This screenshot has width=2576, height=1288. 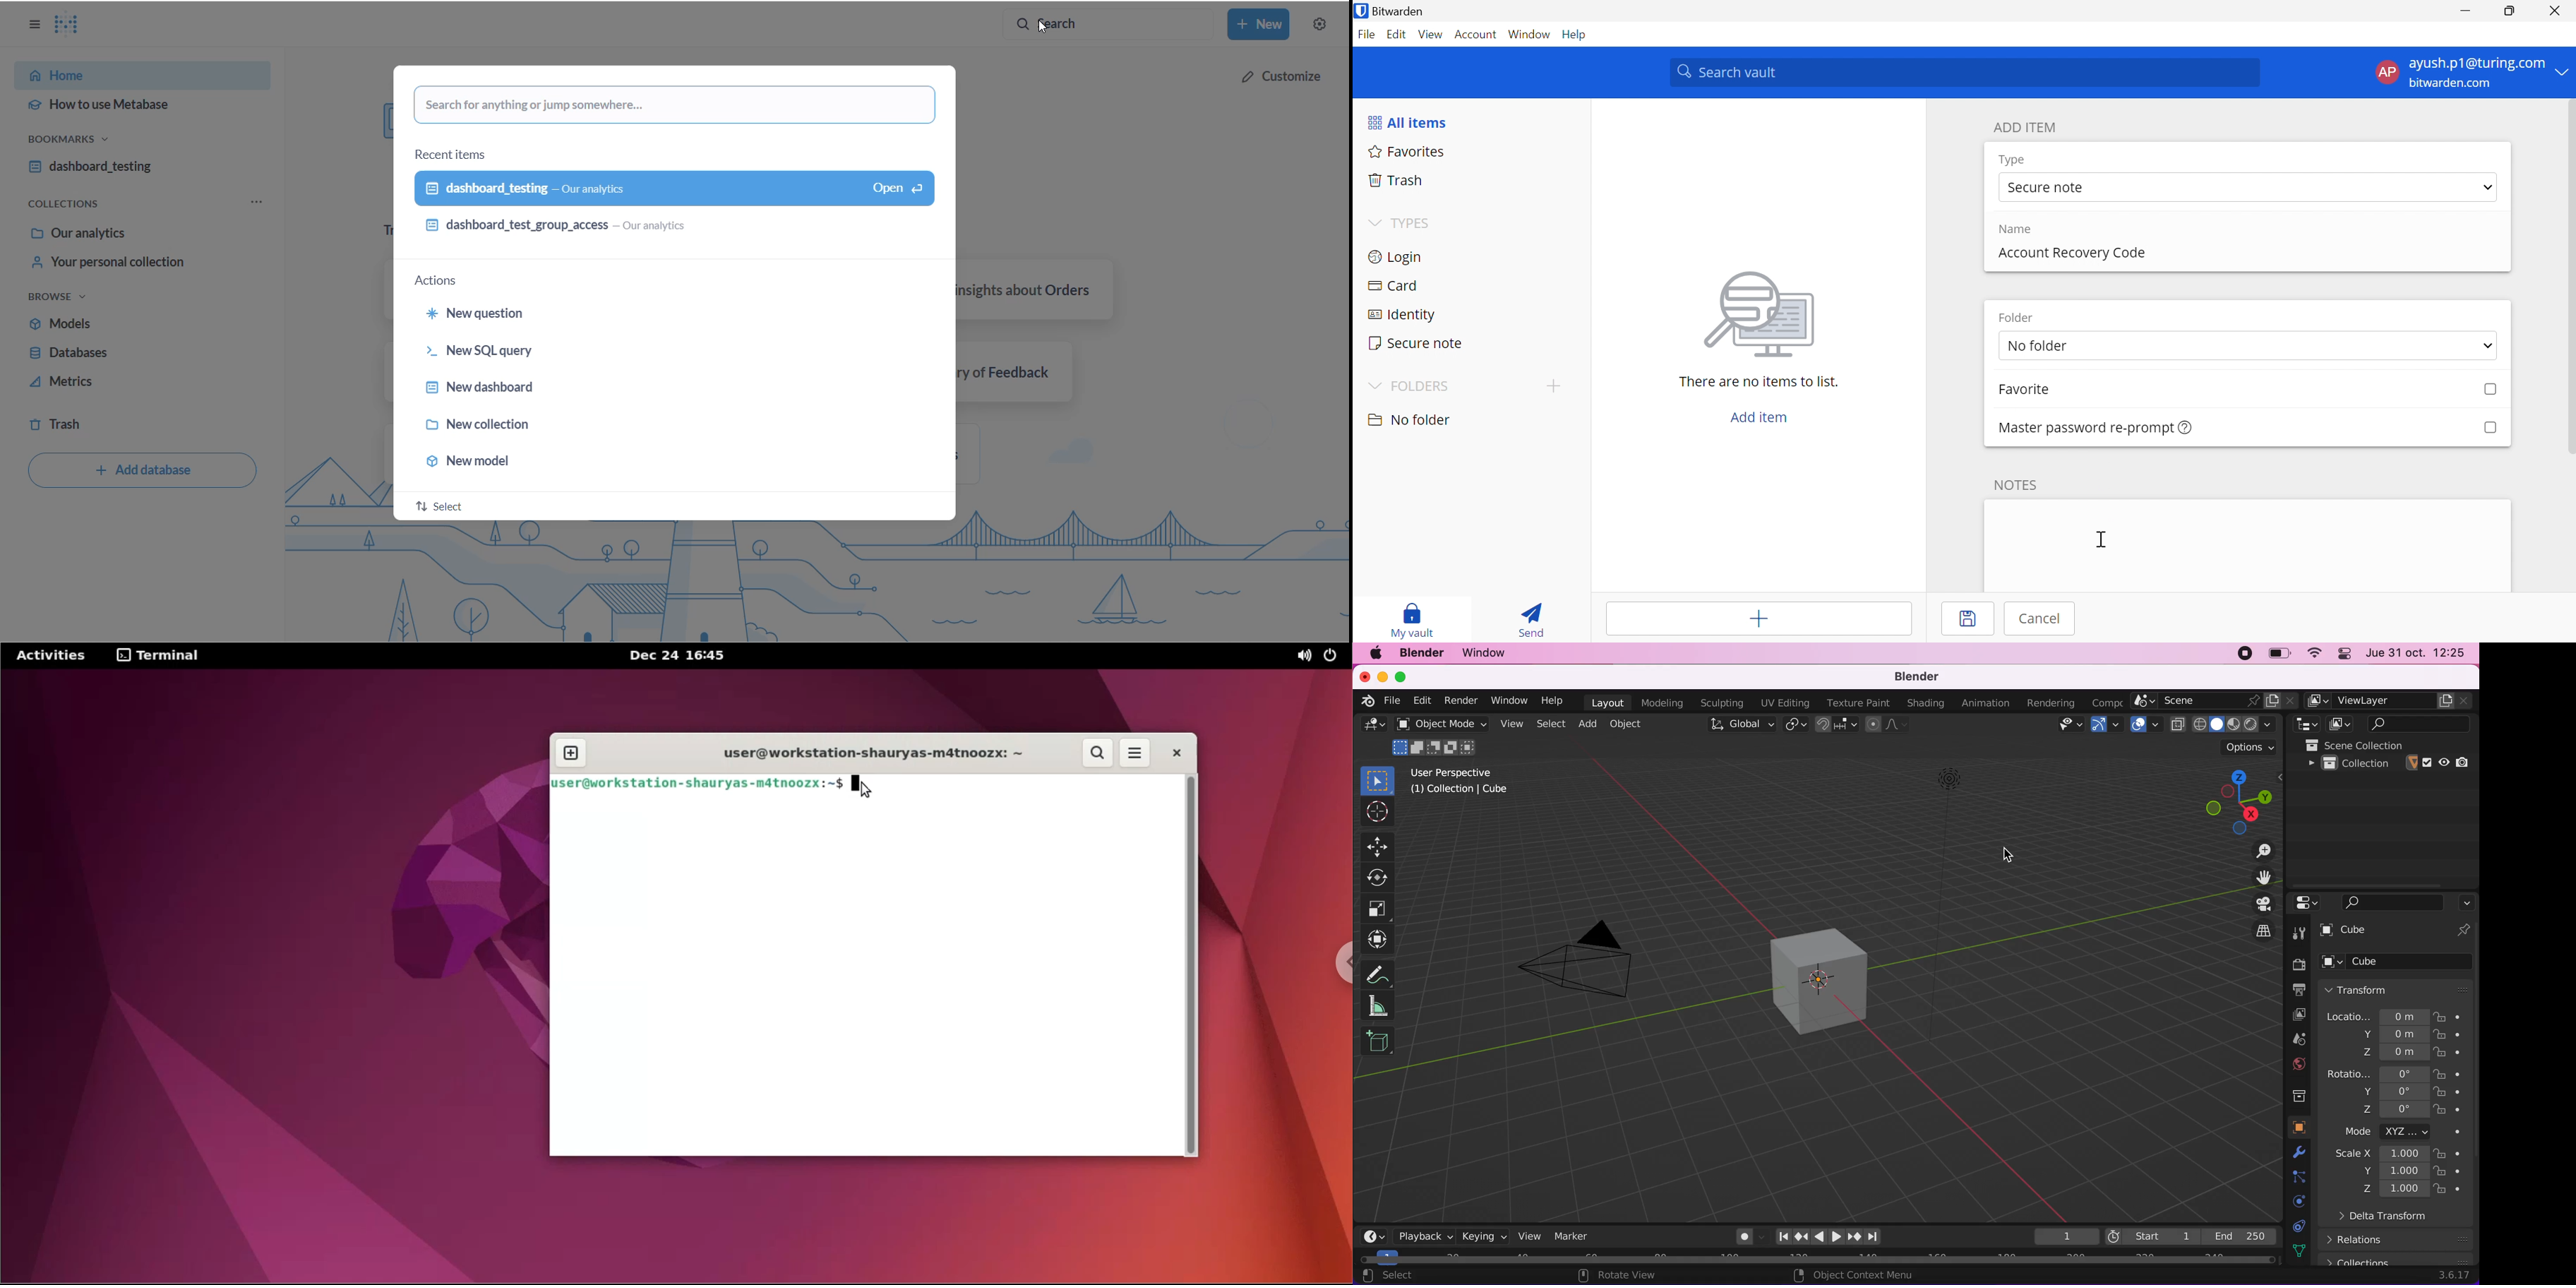 I want to click on add, so click(x=1589, y=725).